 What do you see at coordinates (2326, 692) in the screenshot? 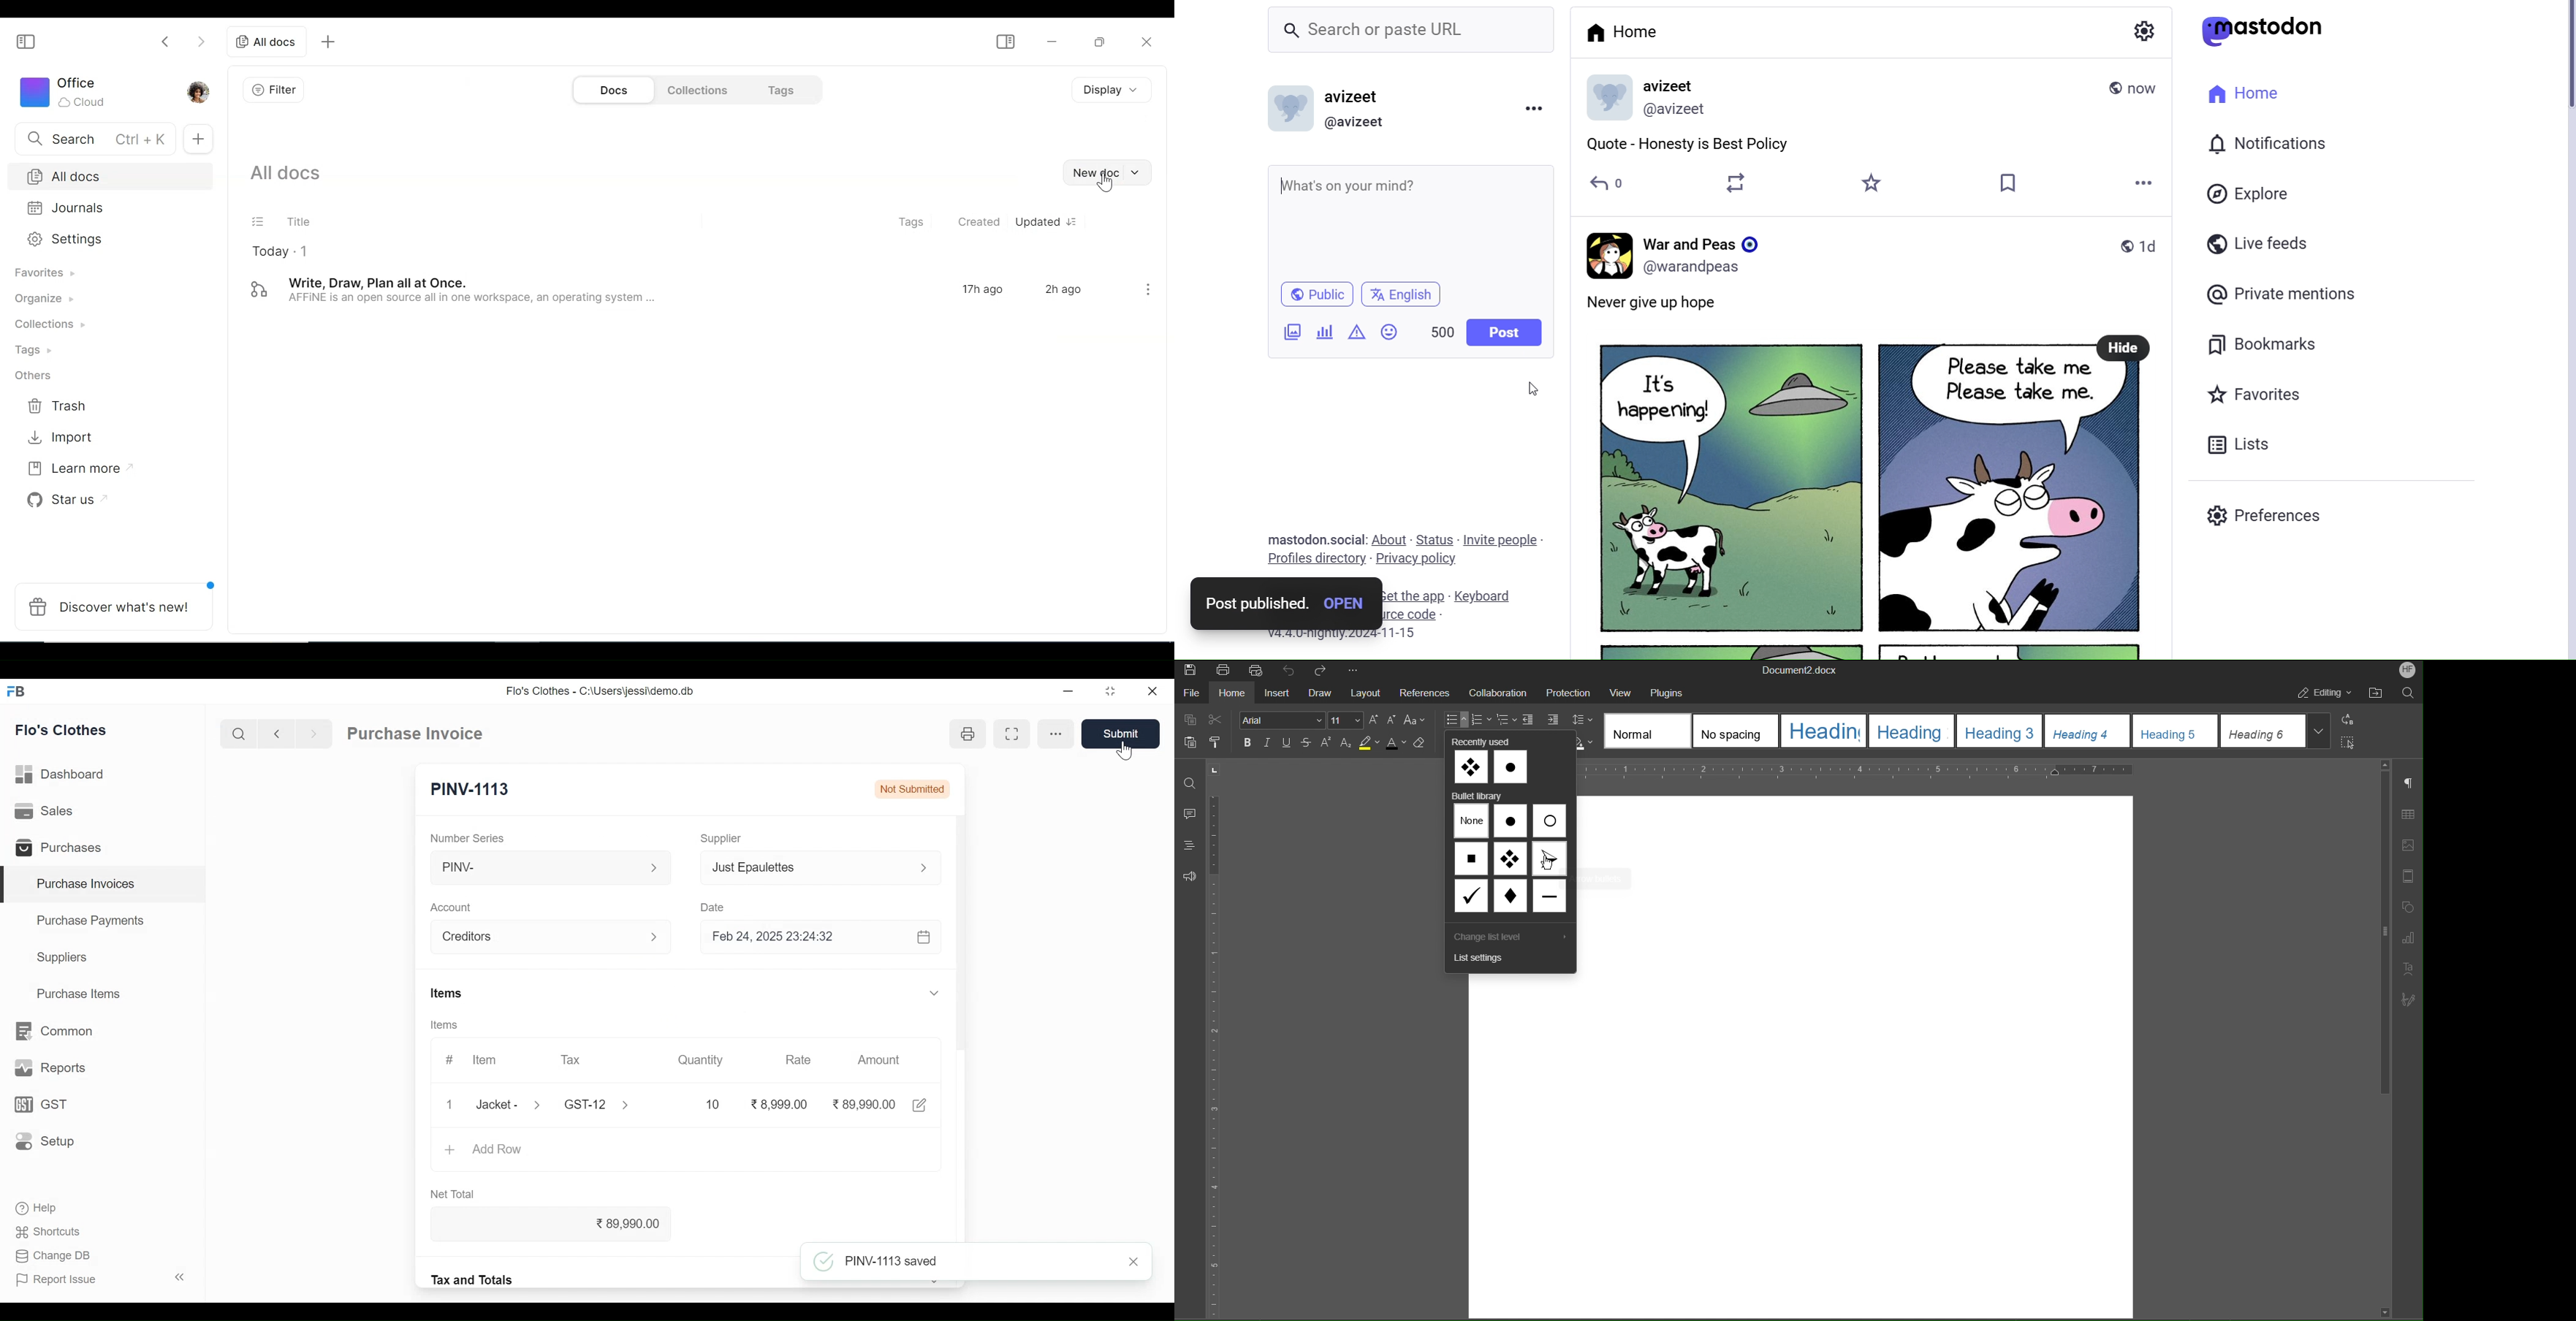
I see `Editing` at bounding box center [2326, 692].